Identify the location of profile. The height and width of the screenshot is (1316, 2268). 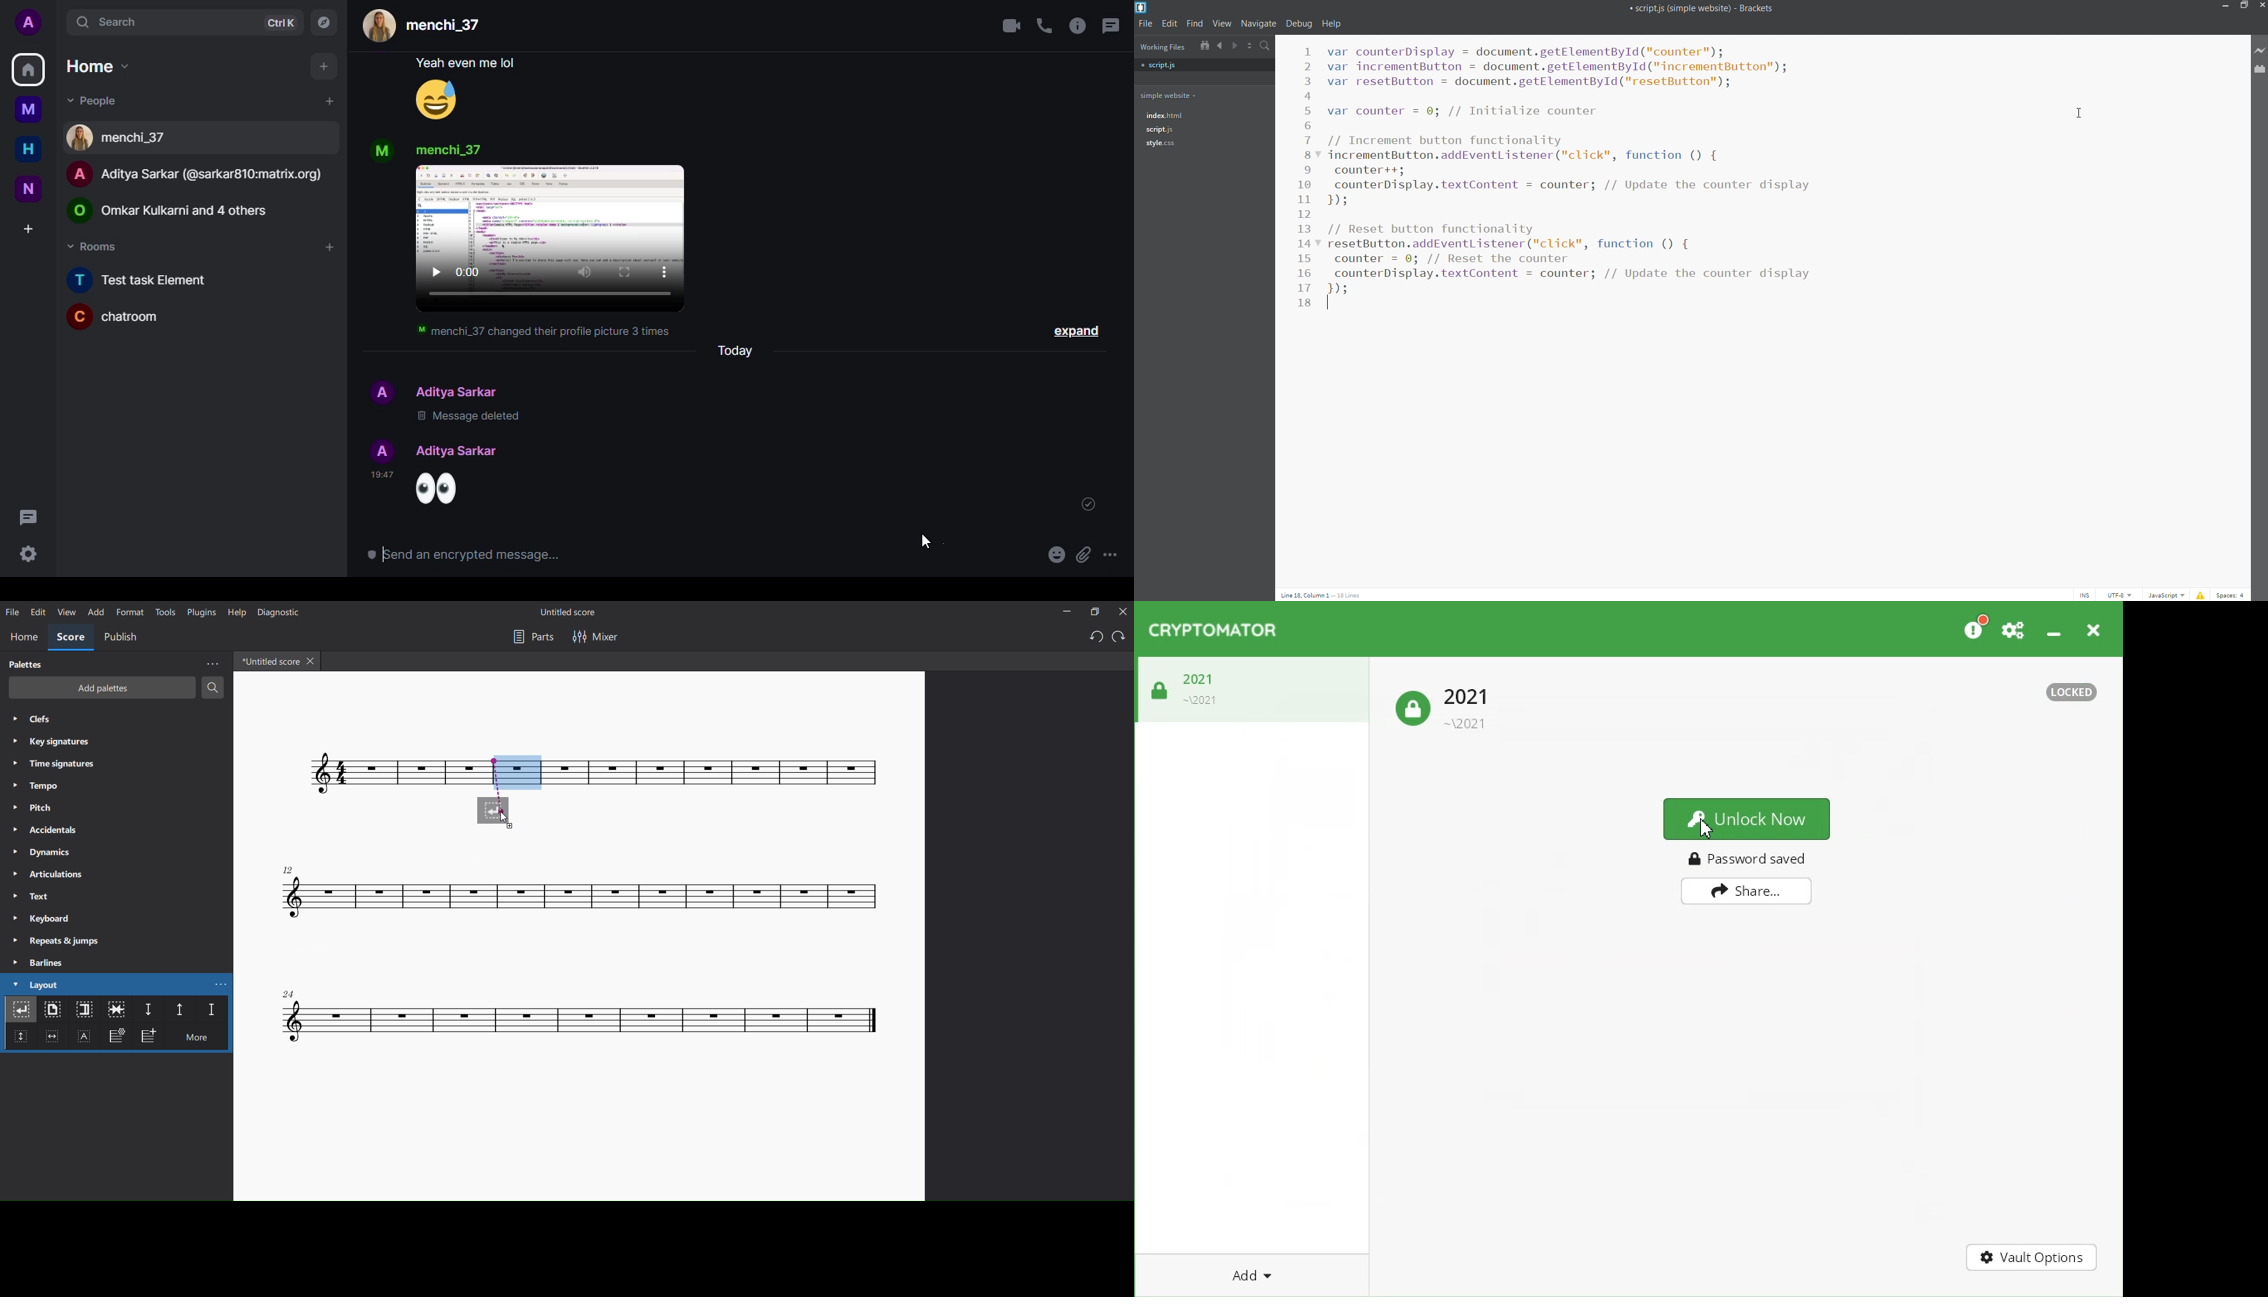
(382, 144).